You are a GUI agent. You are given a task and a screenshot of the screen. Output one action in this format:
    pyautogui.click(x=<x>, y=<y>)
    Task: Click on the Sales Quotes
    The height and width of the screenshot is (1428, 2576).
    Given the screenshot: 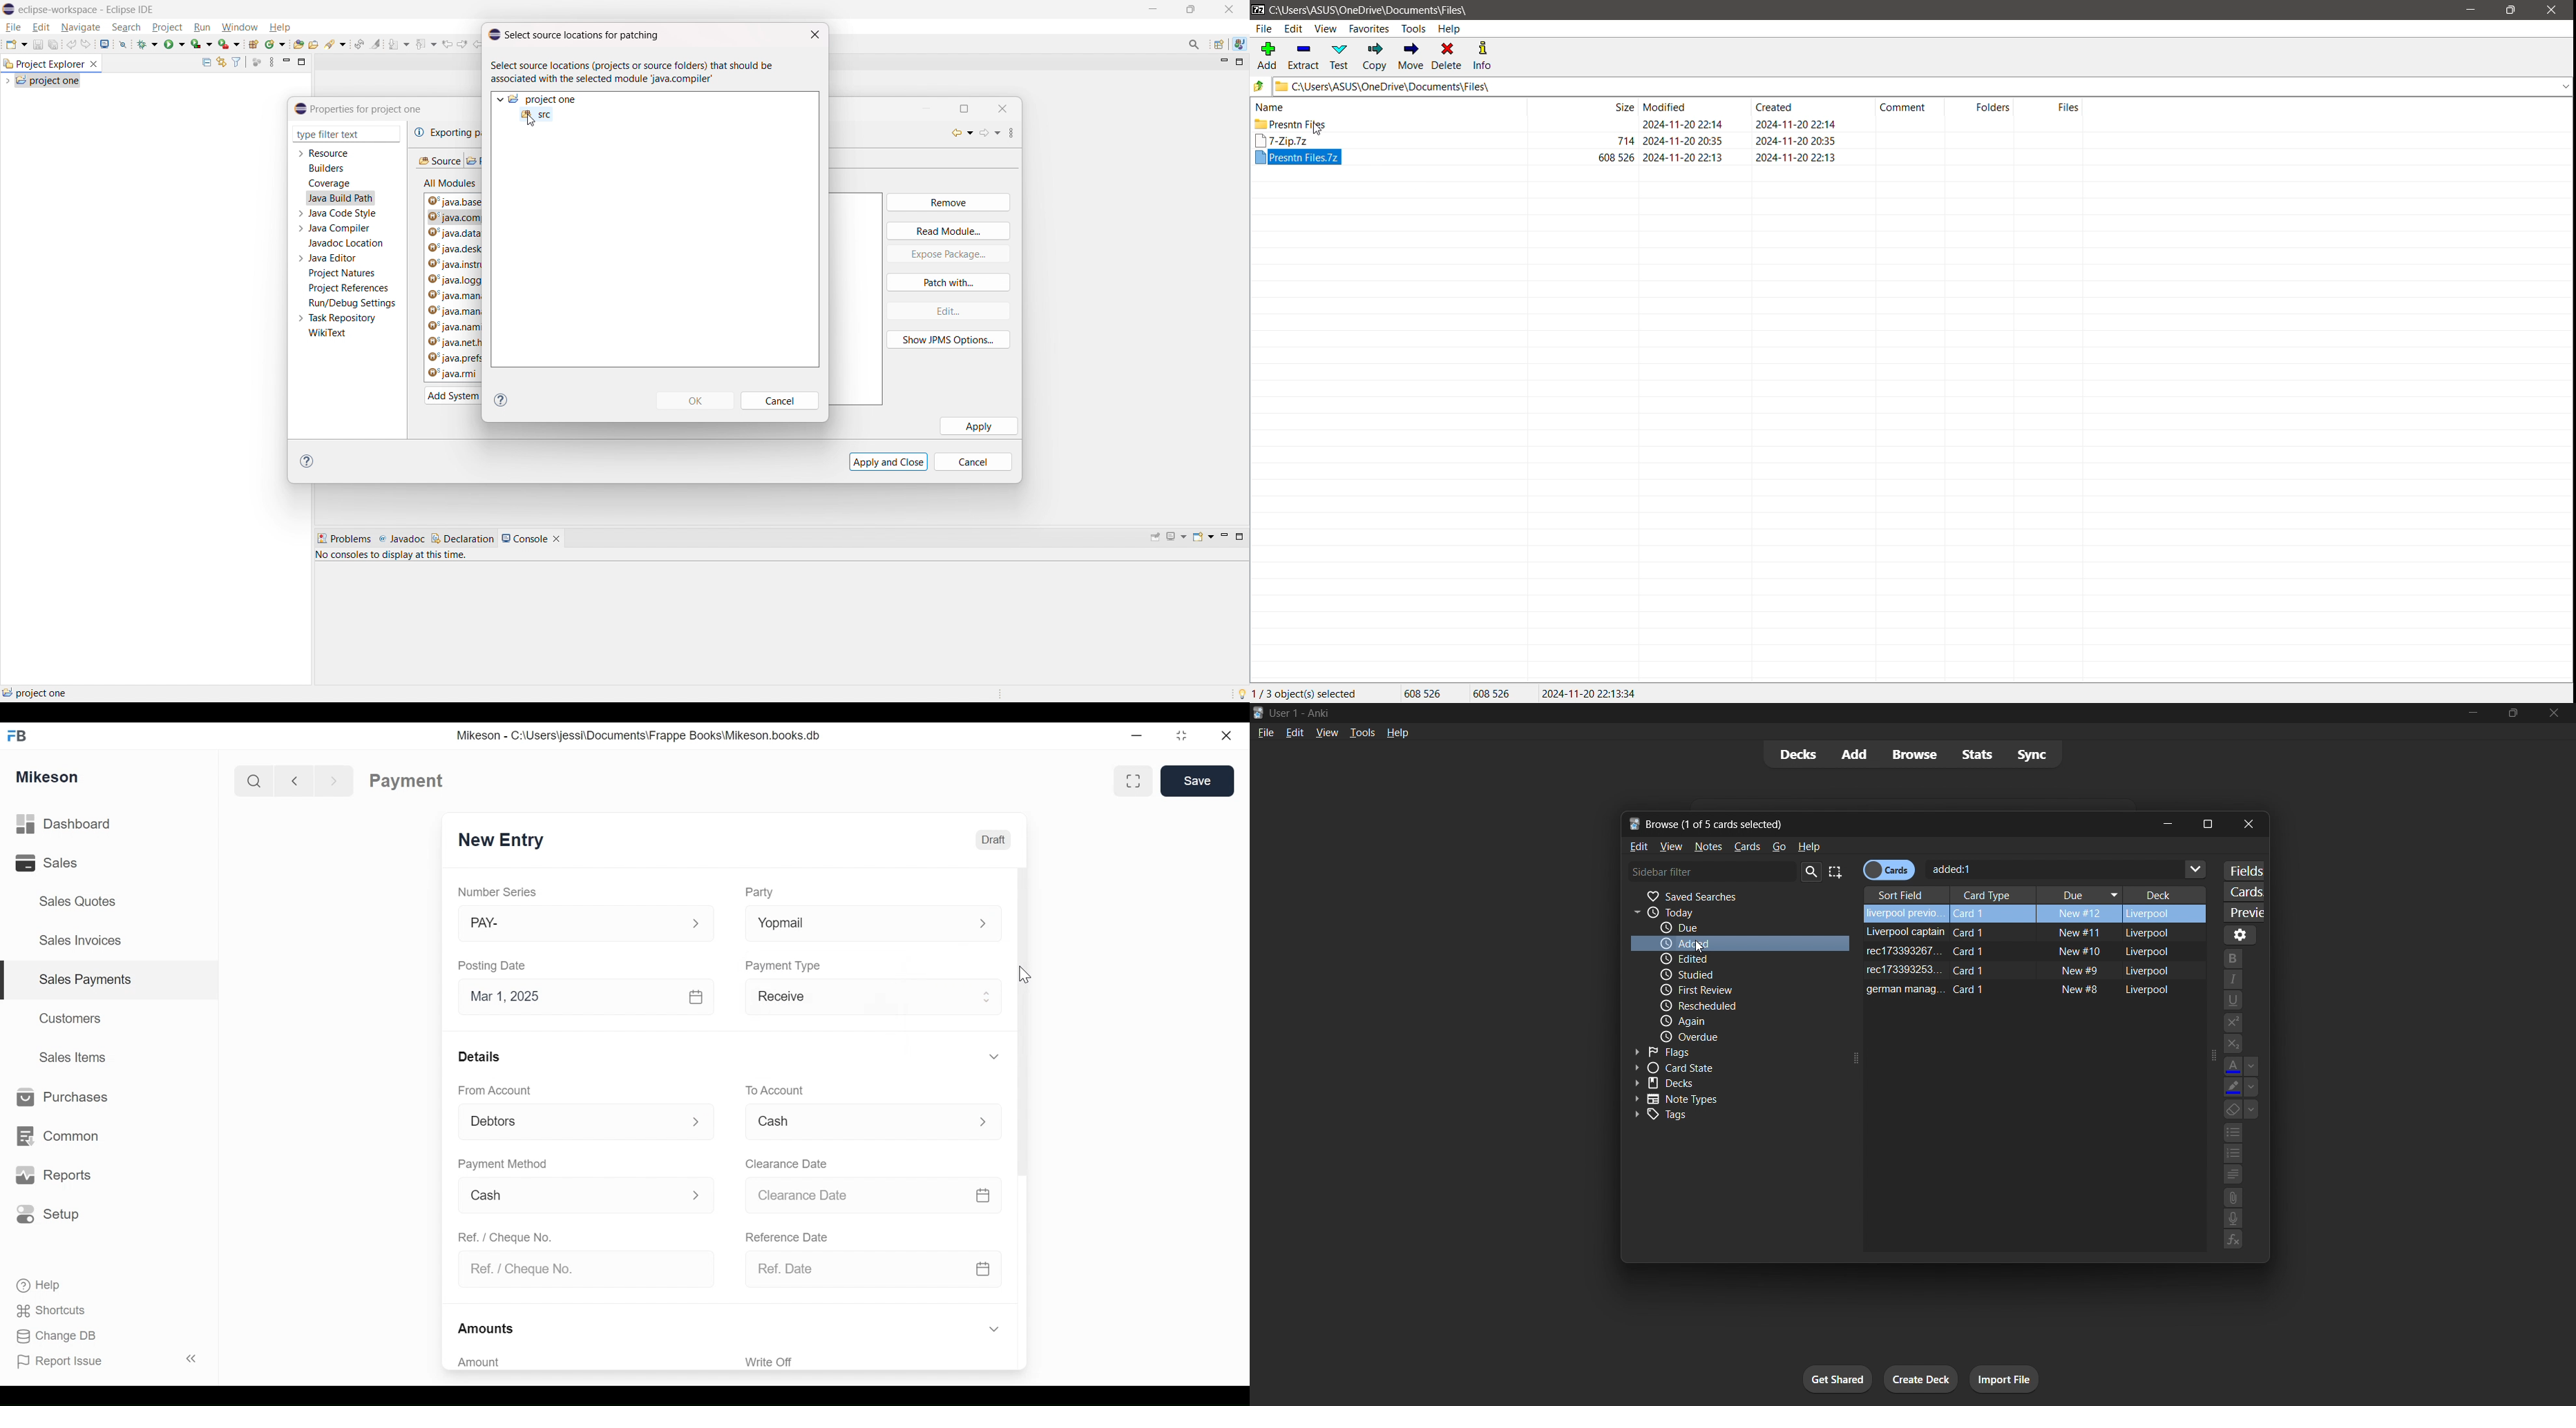 What is the action you would take?
    pyautogui.click(x=72, y=902)
    